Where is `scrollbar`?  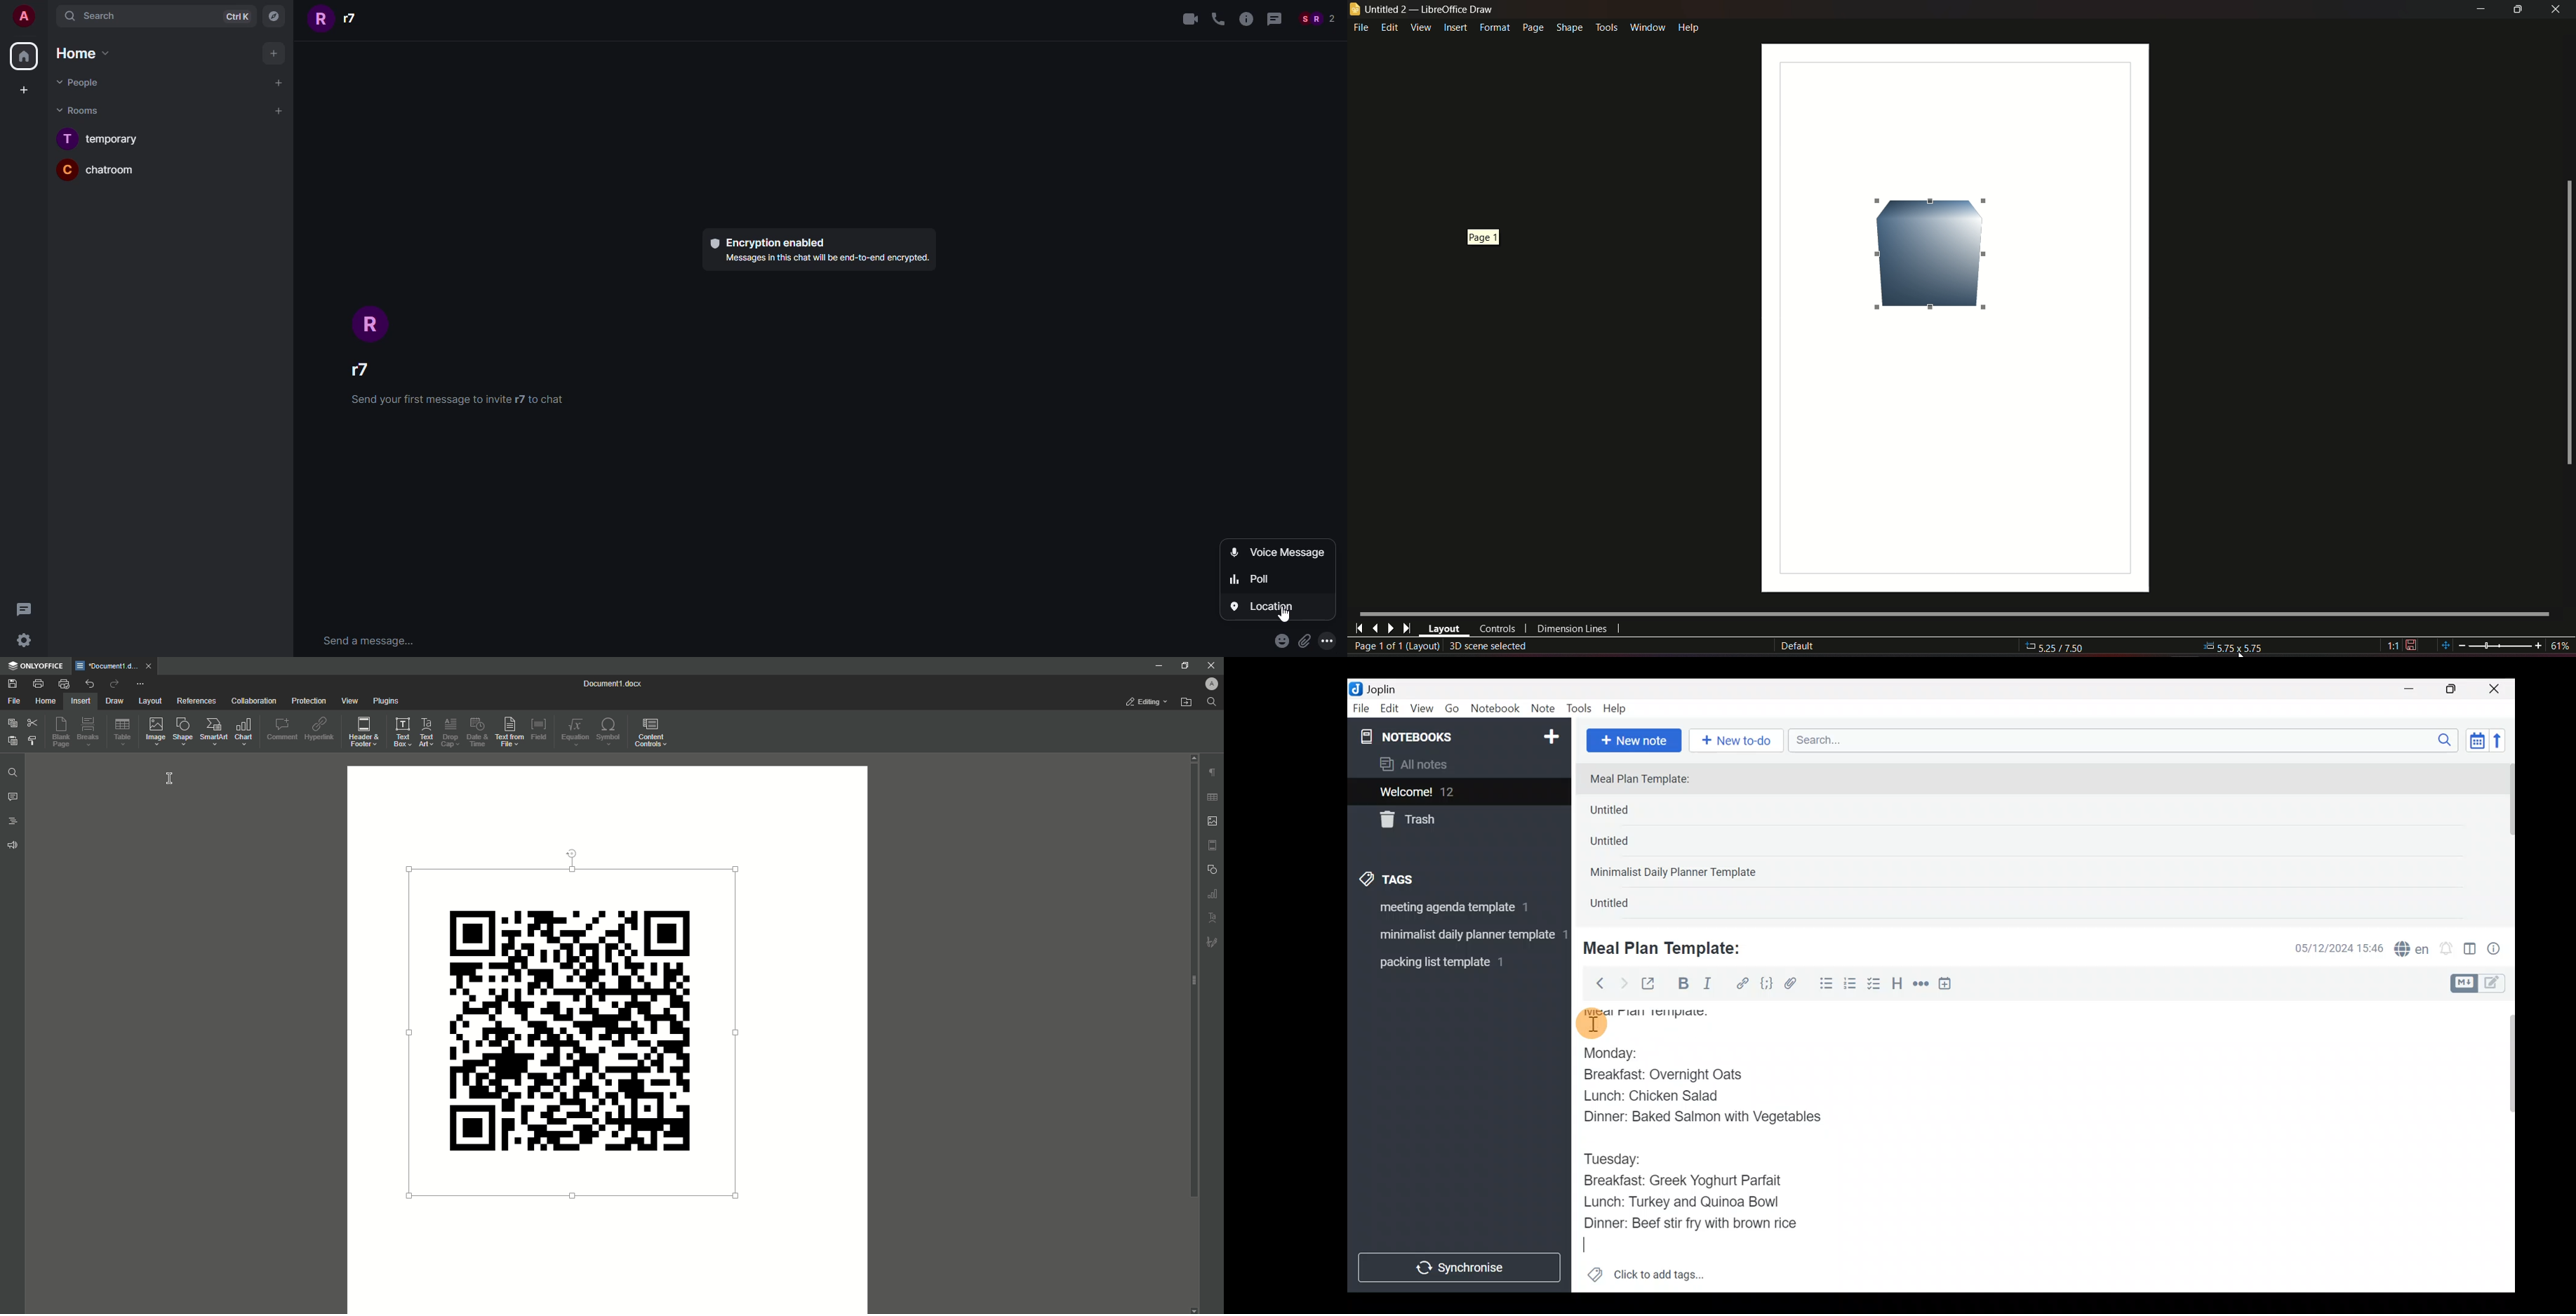 scrollbar is located at coordinates (2568, 323).